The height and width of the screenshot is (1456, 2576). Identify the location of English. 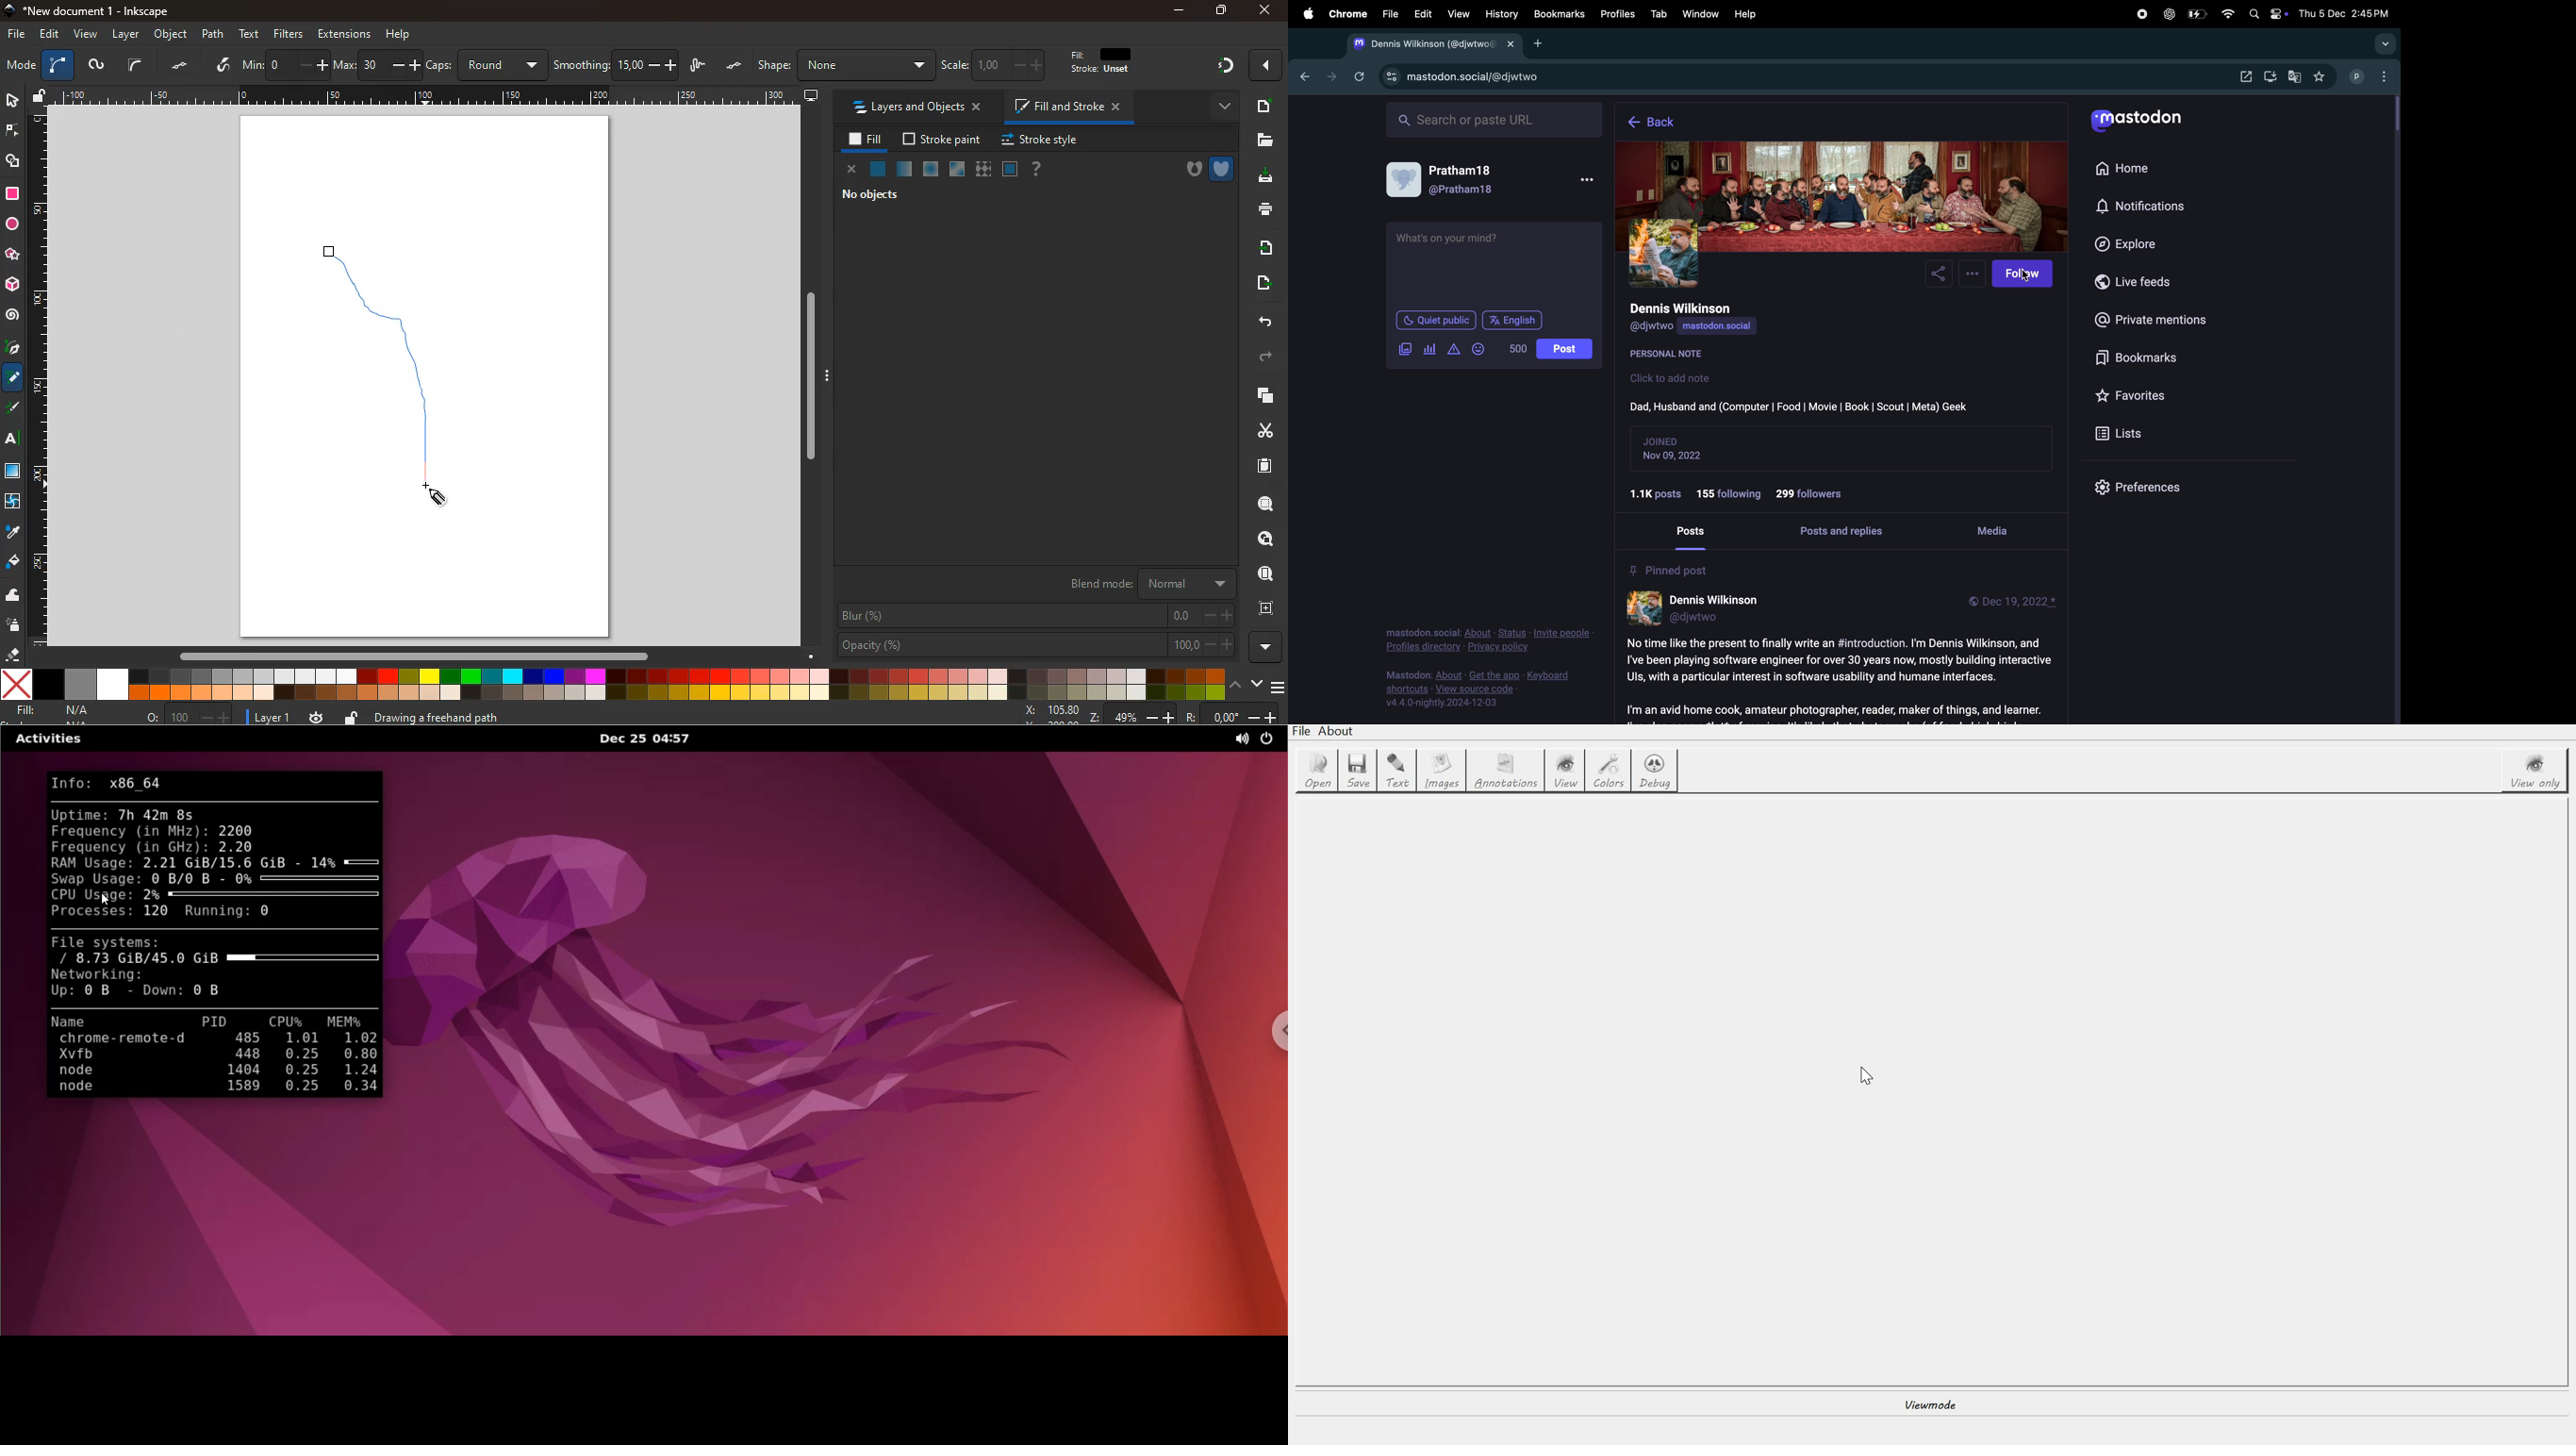
(1513, 320).